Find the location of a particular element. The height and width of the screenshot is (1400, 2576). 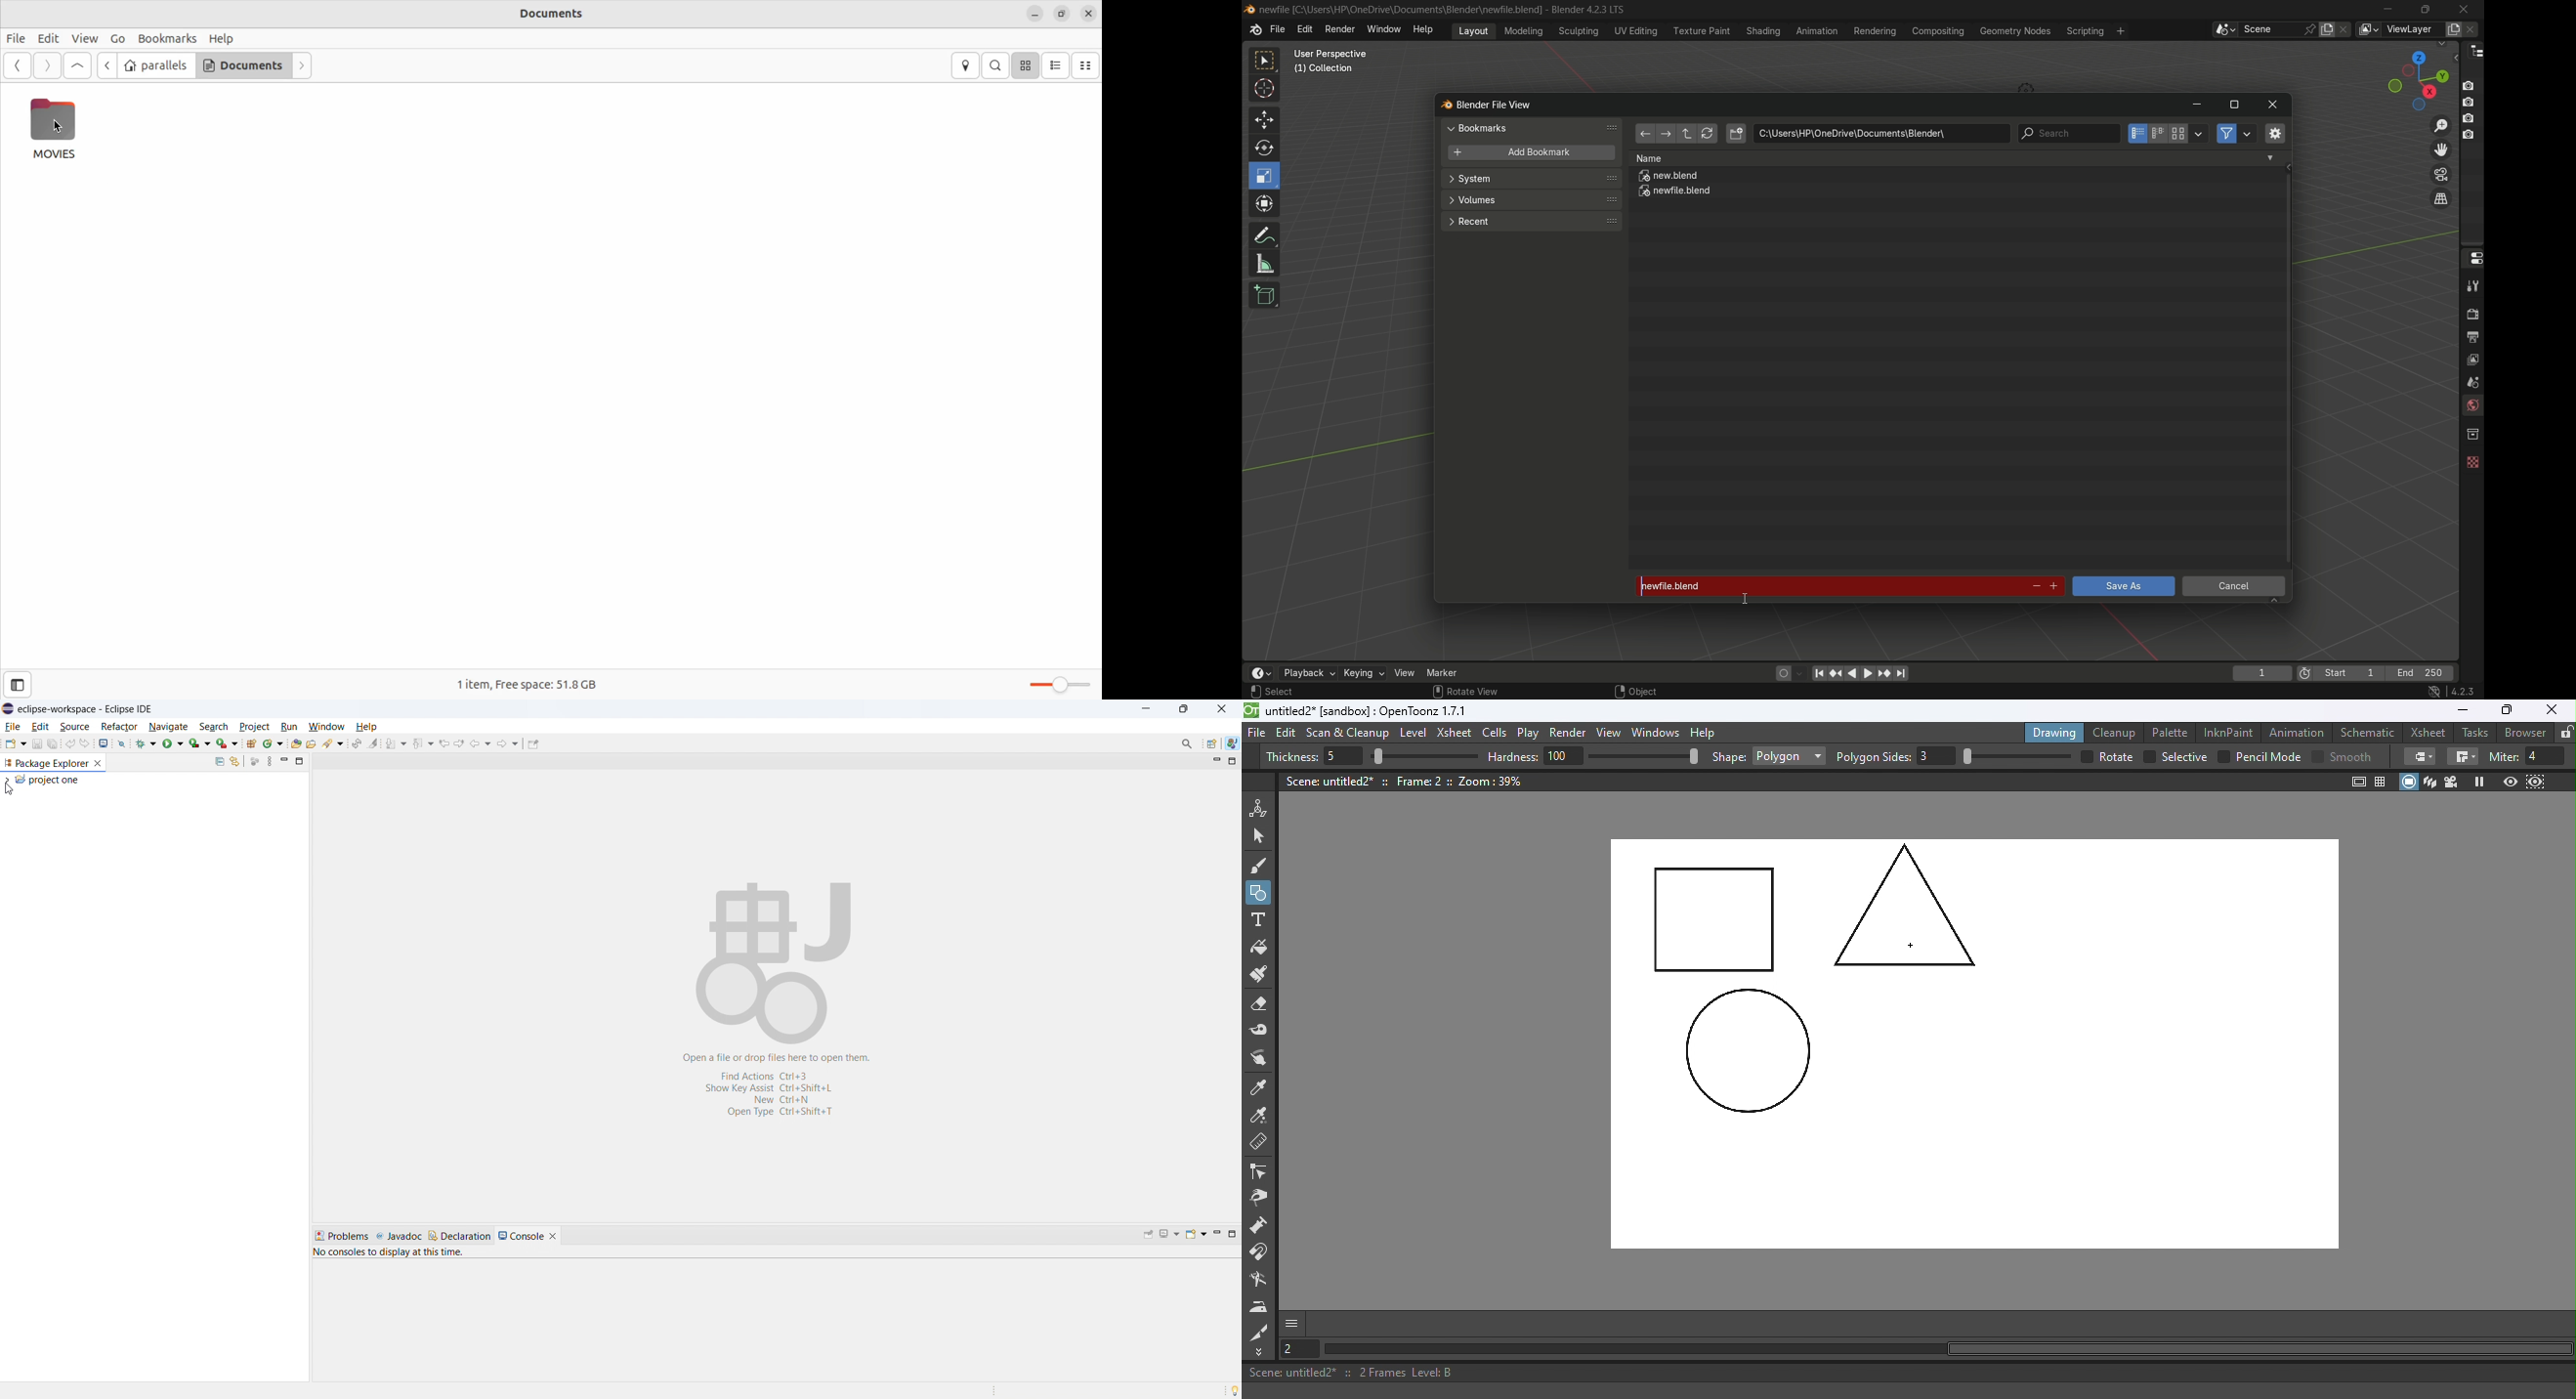

add workspace is located at coordinates (2120, 30).